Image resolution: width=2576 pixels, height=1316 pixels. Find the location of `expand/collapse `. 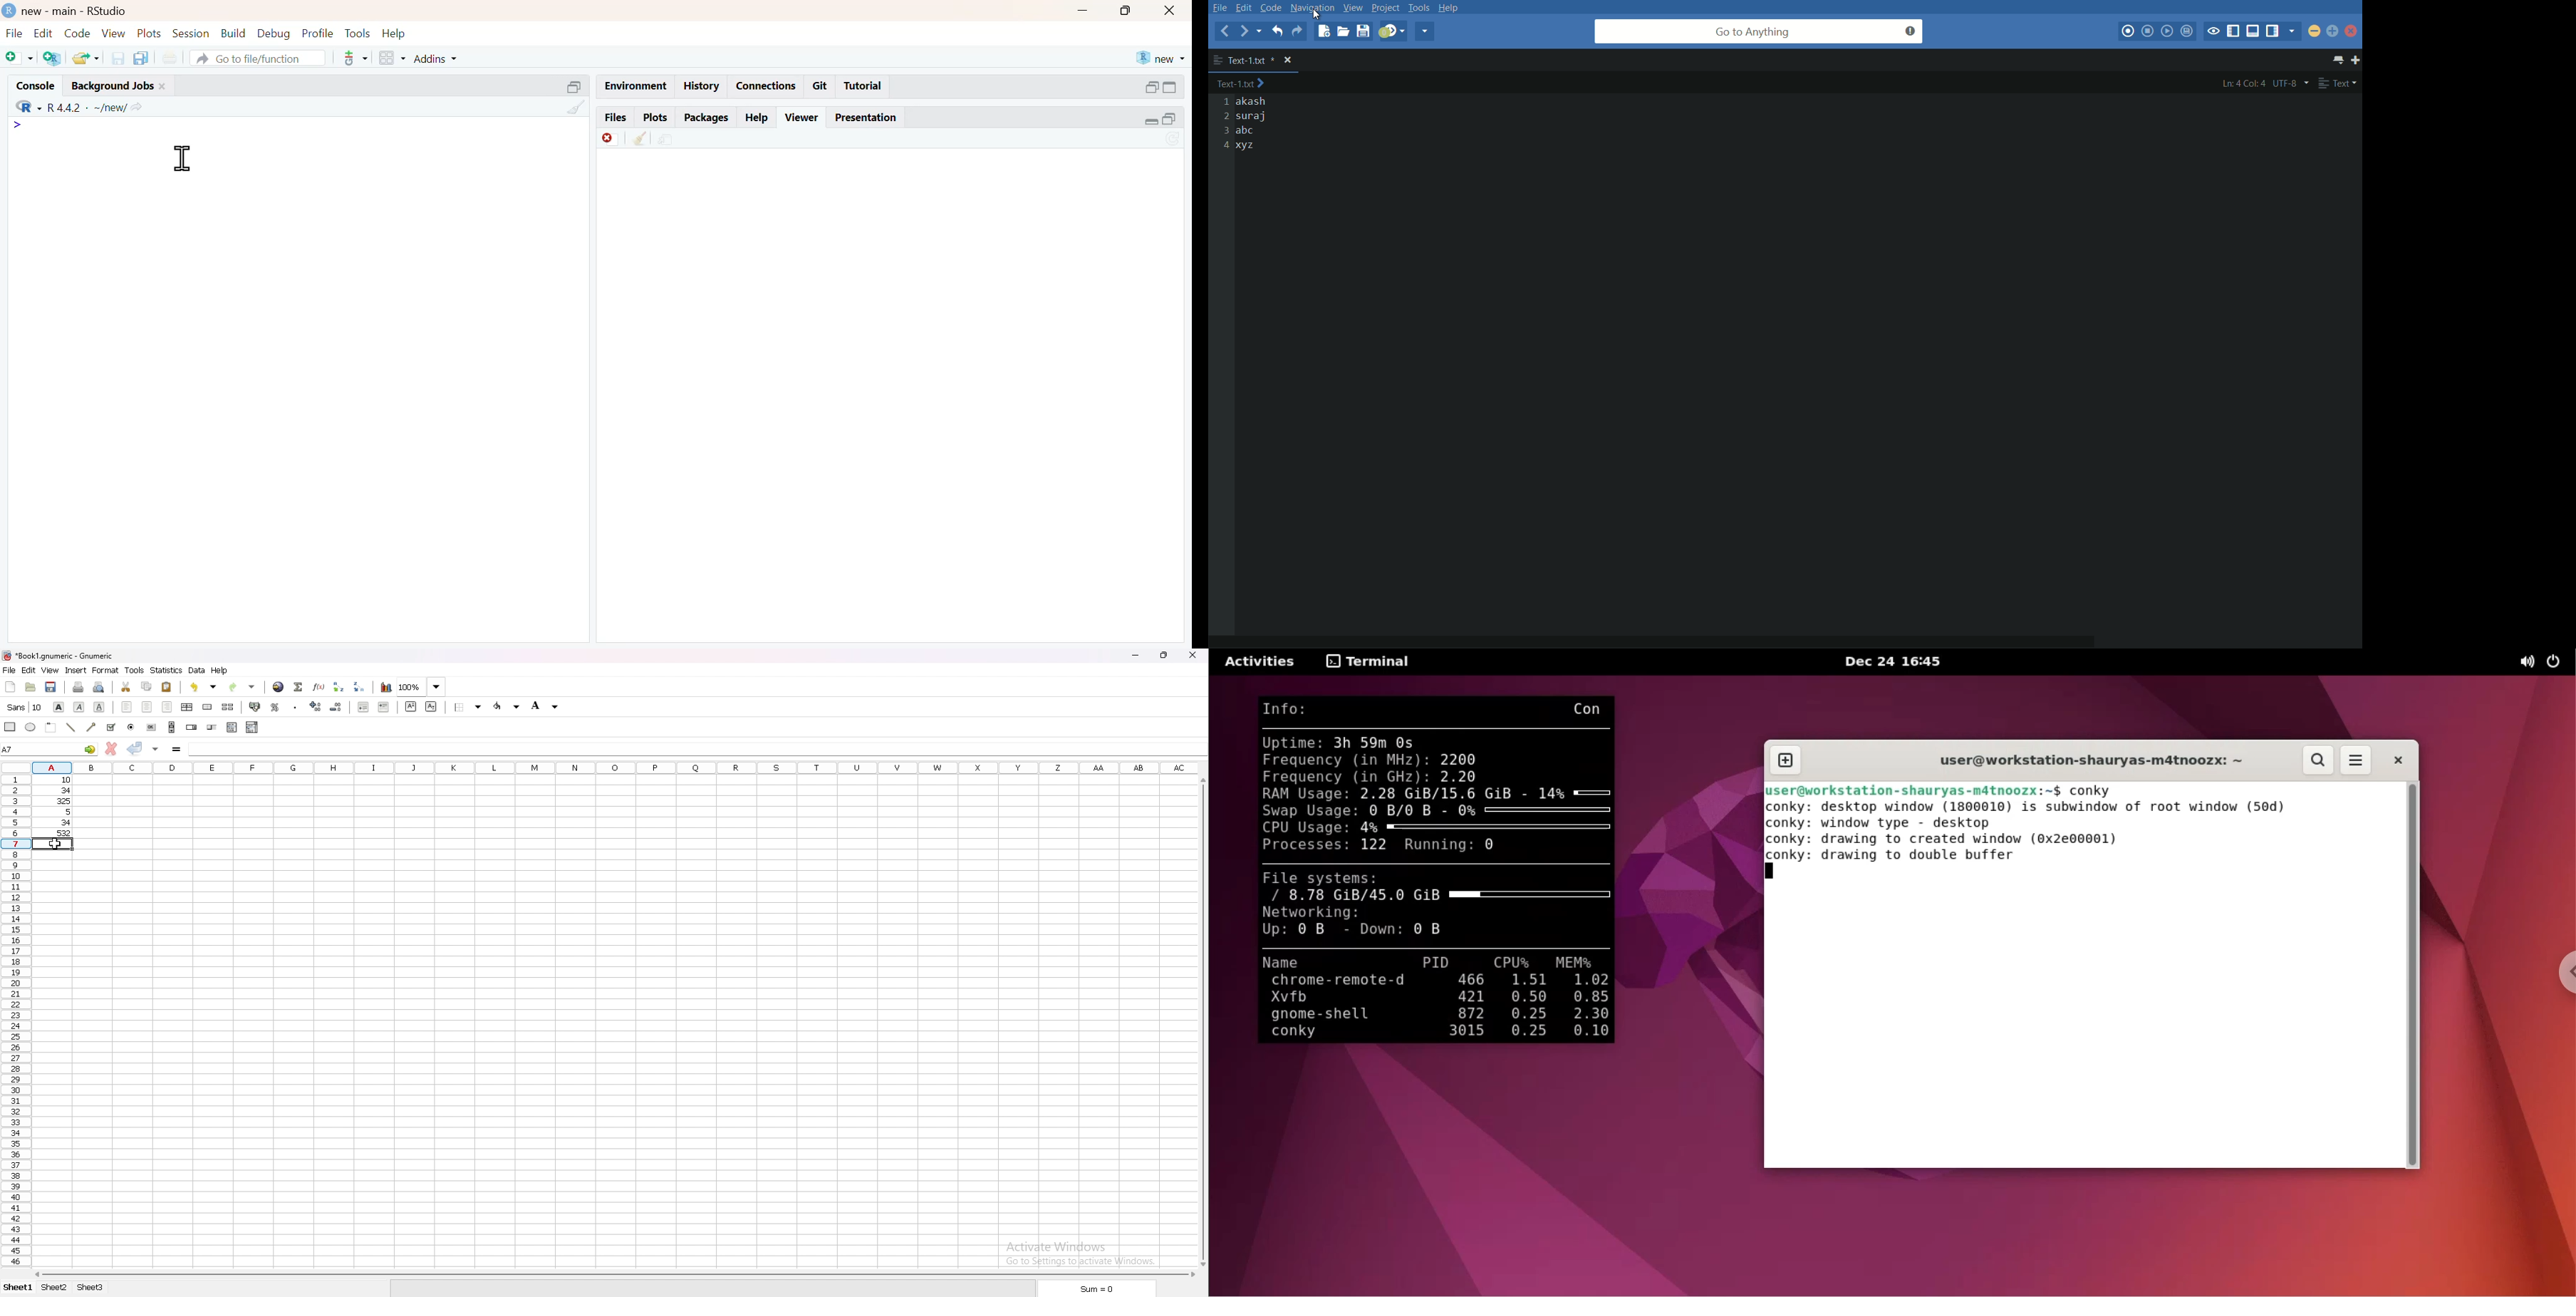

expand/collapse  is located at coordinates (1170, 87).